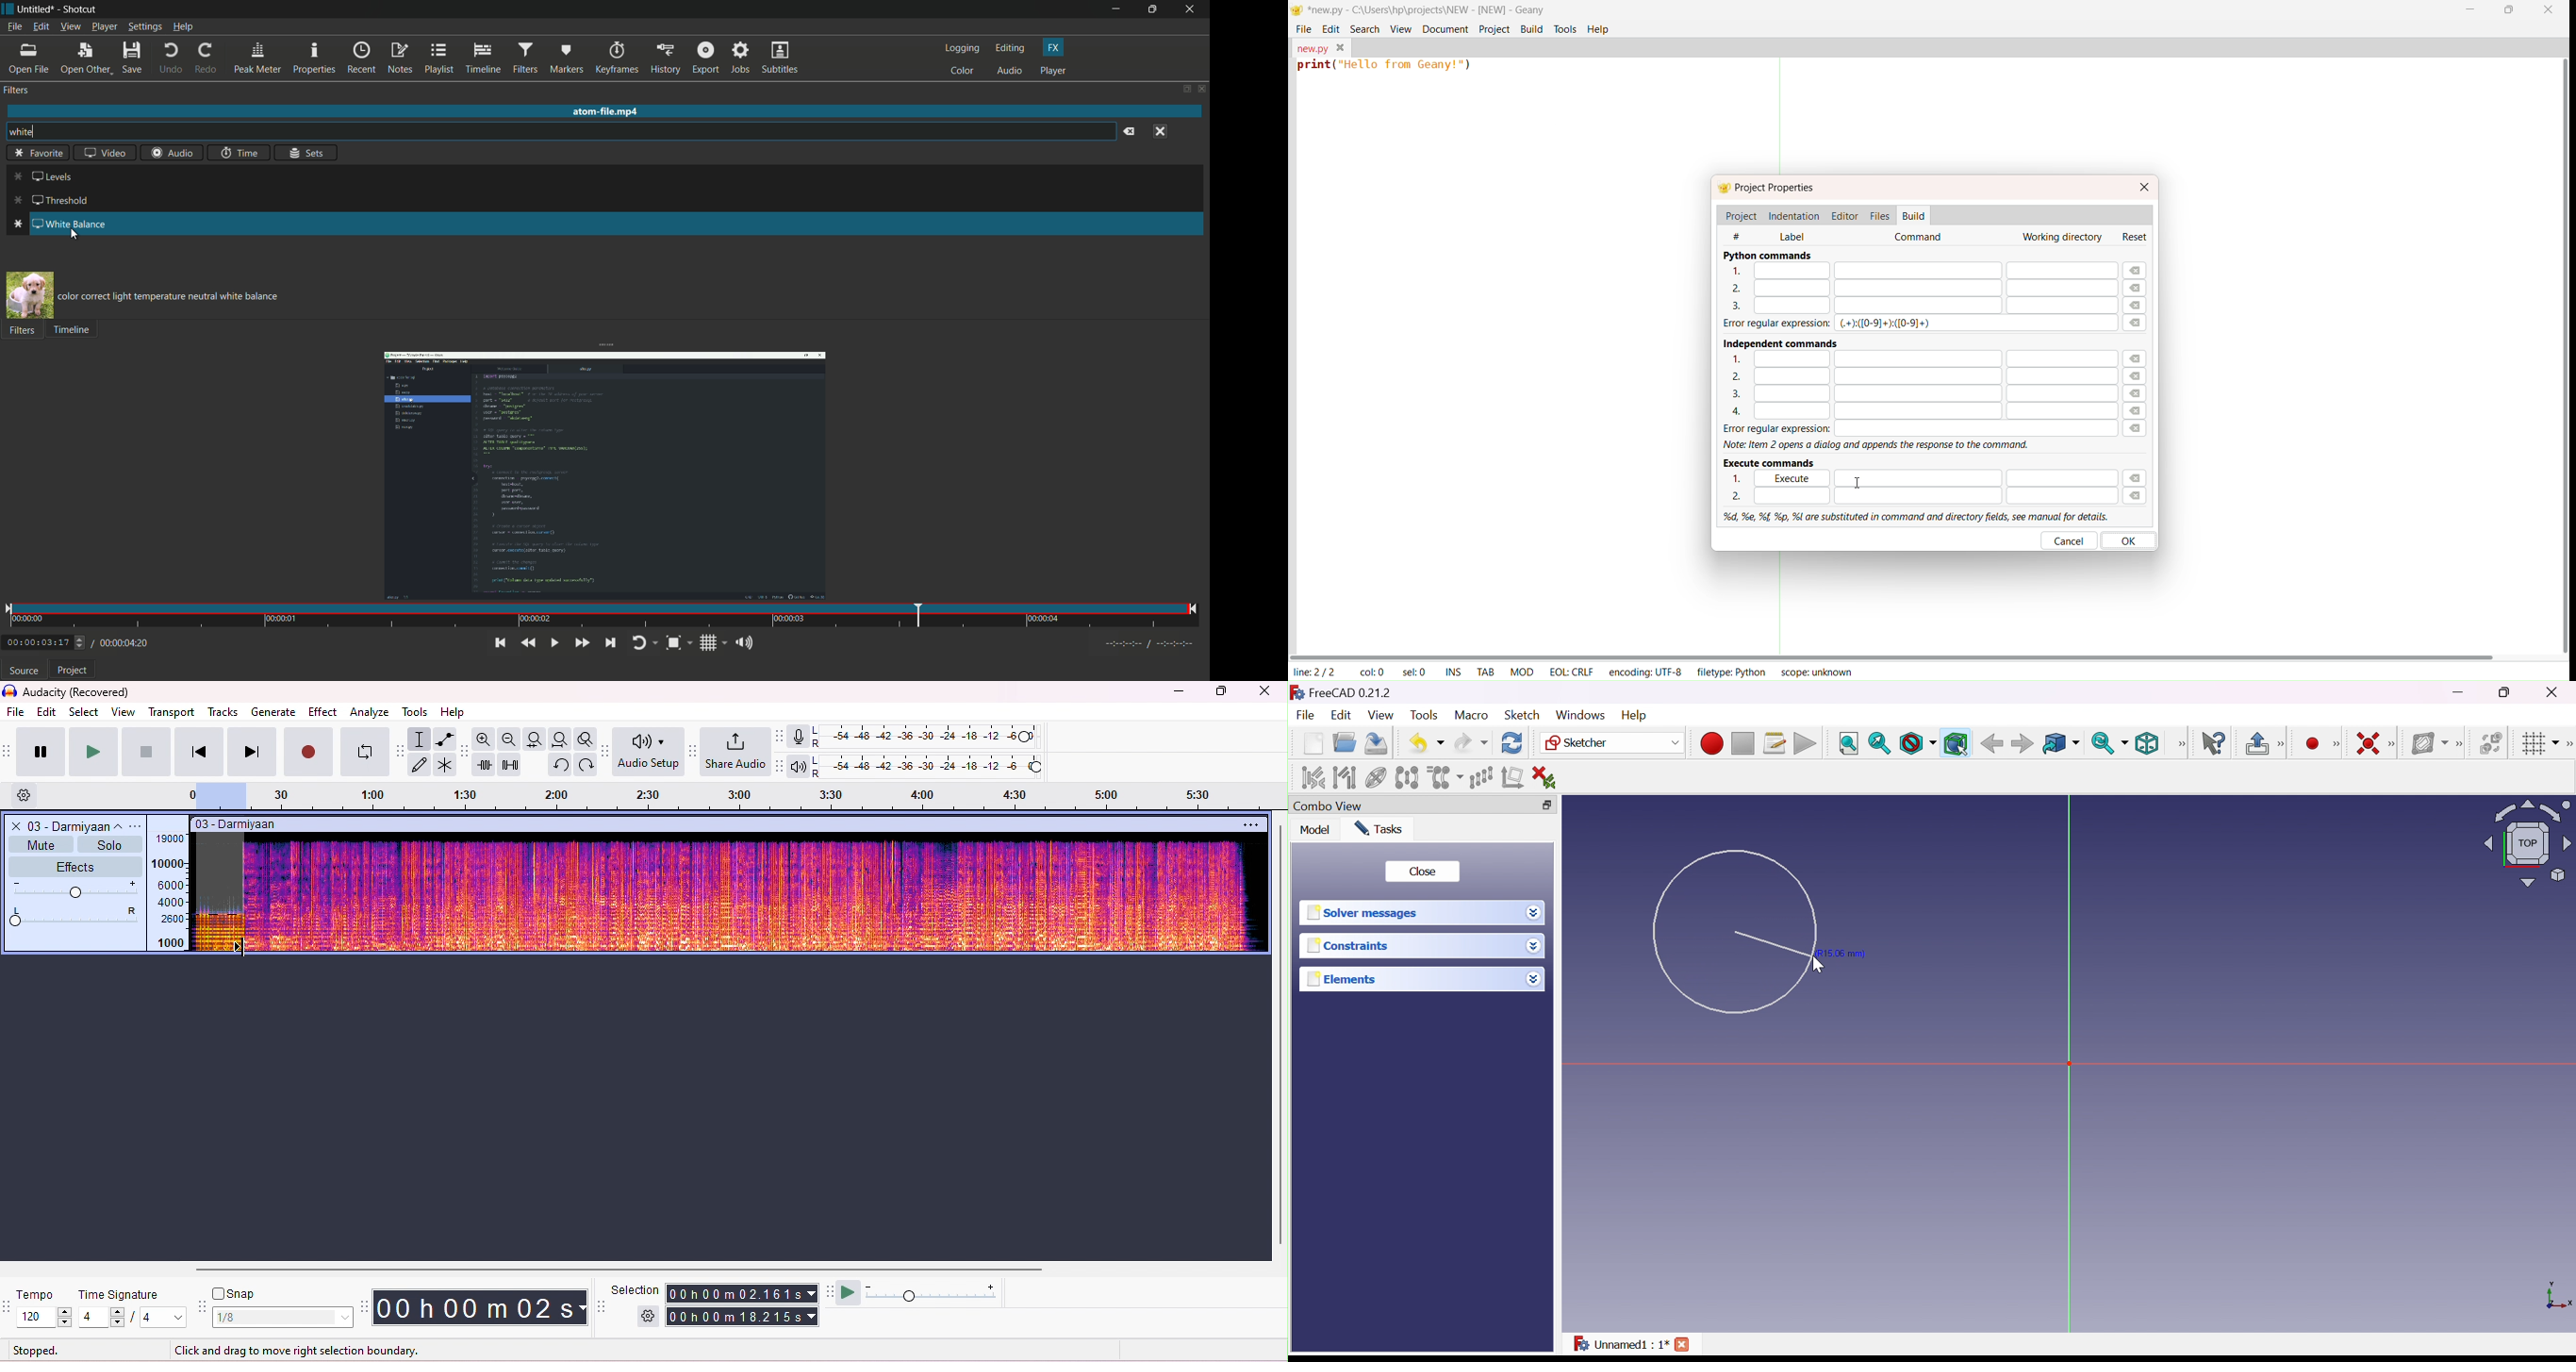 This screenshot has height=1372, width=2576. I want to click on What's this?, so click(2215, 743).